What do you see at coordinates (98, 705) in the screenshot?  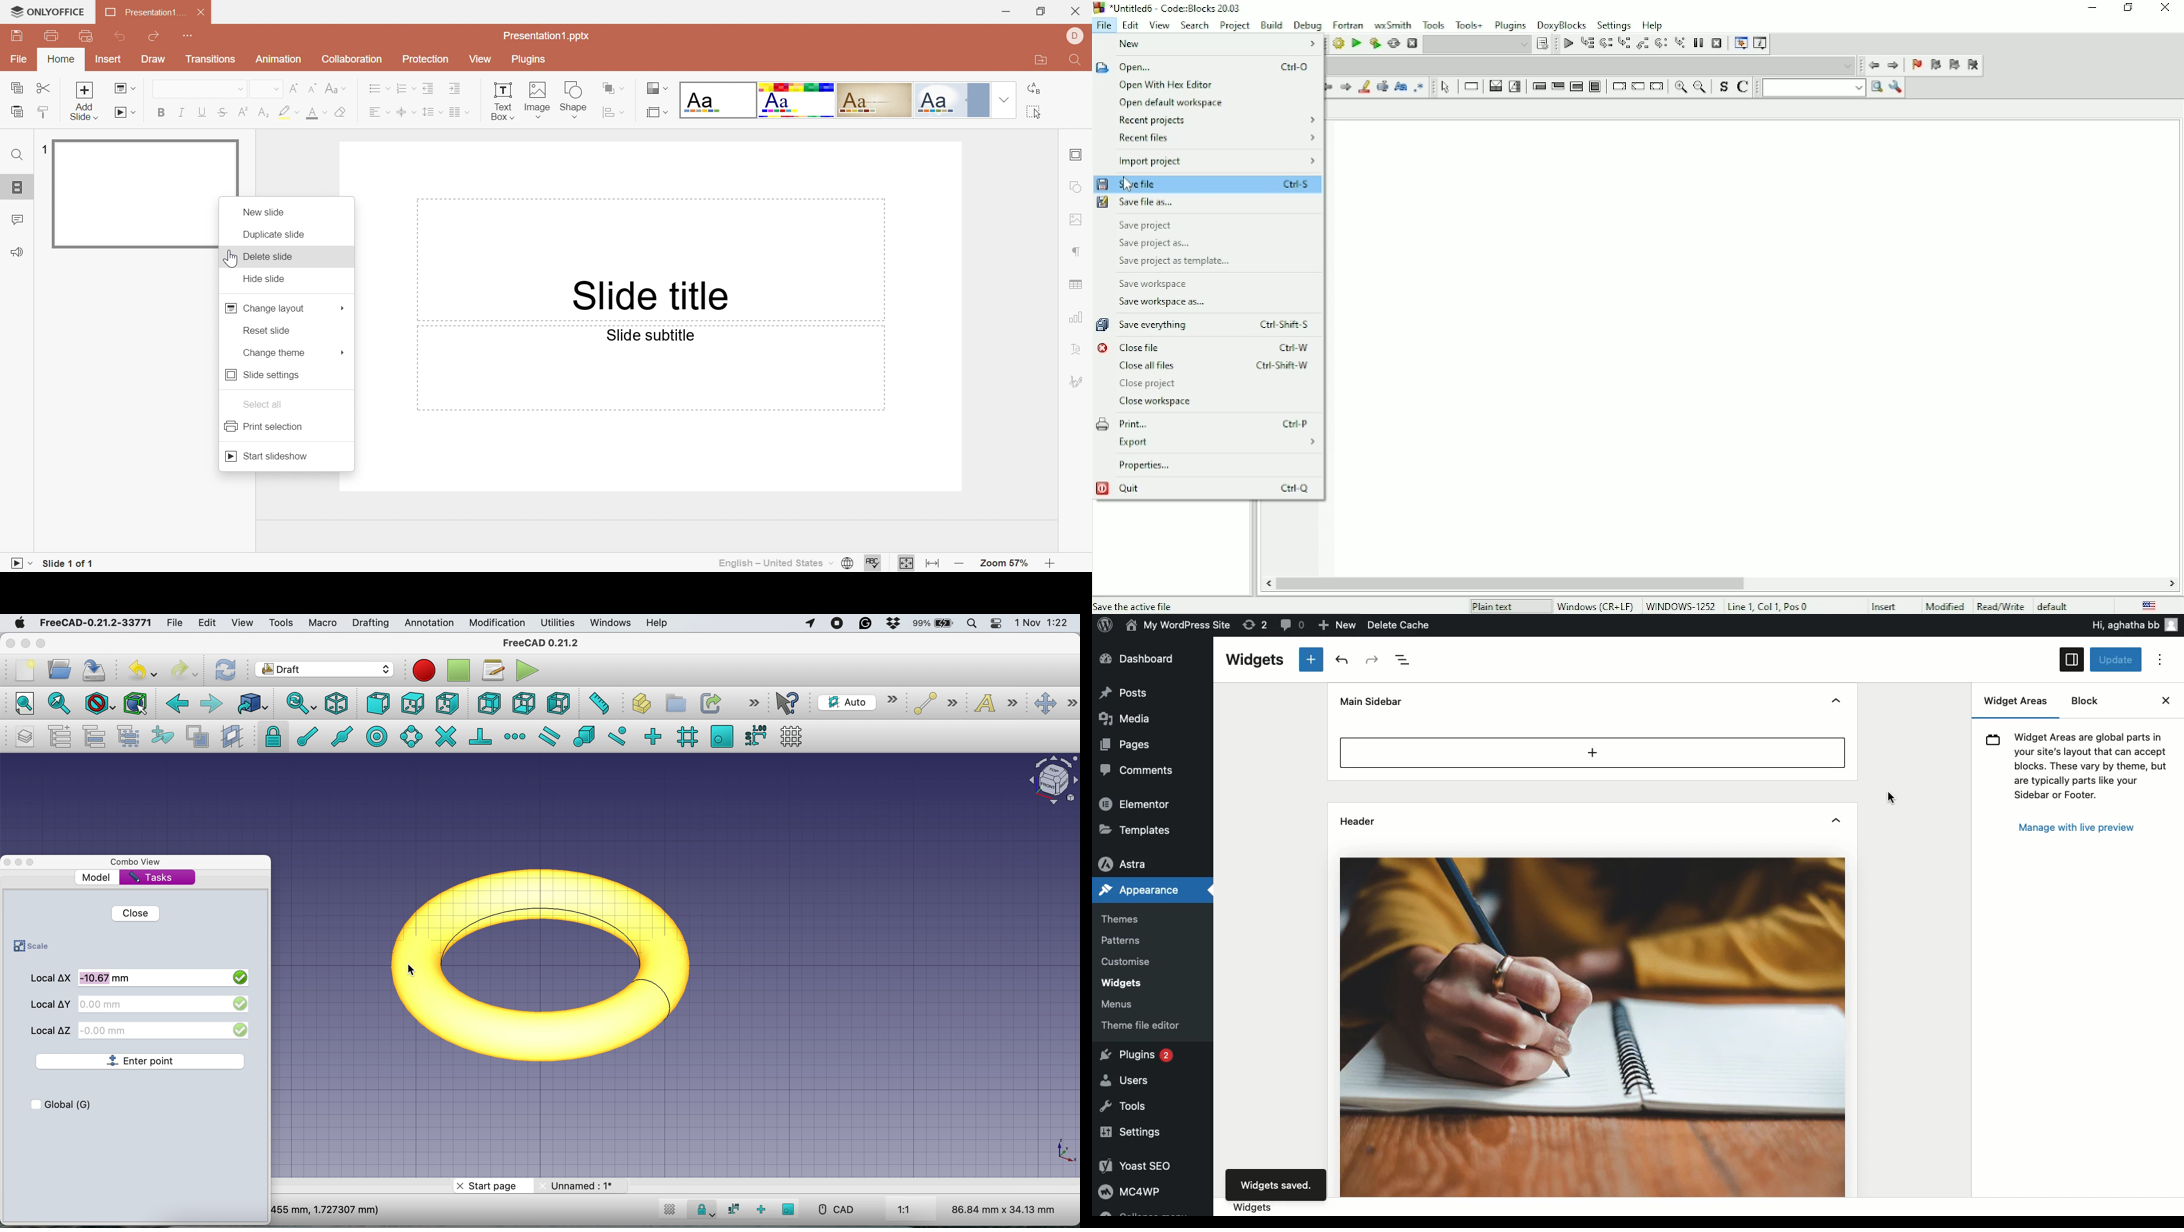 I see `draw style` at bounding box center [98, 705].